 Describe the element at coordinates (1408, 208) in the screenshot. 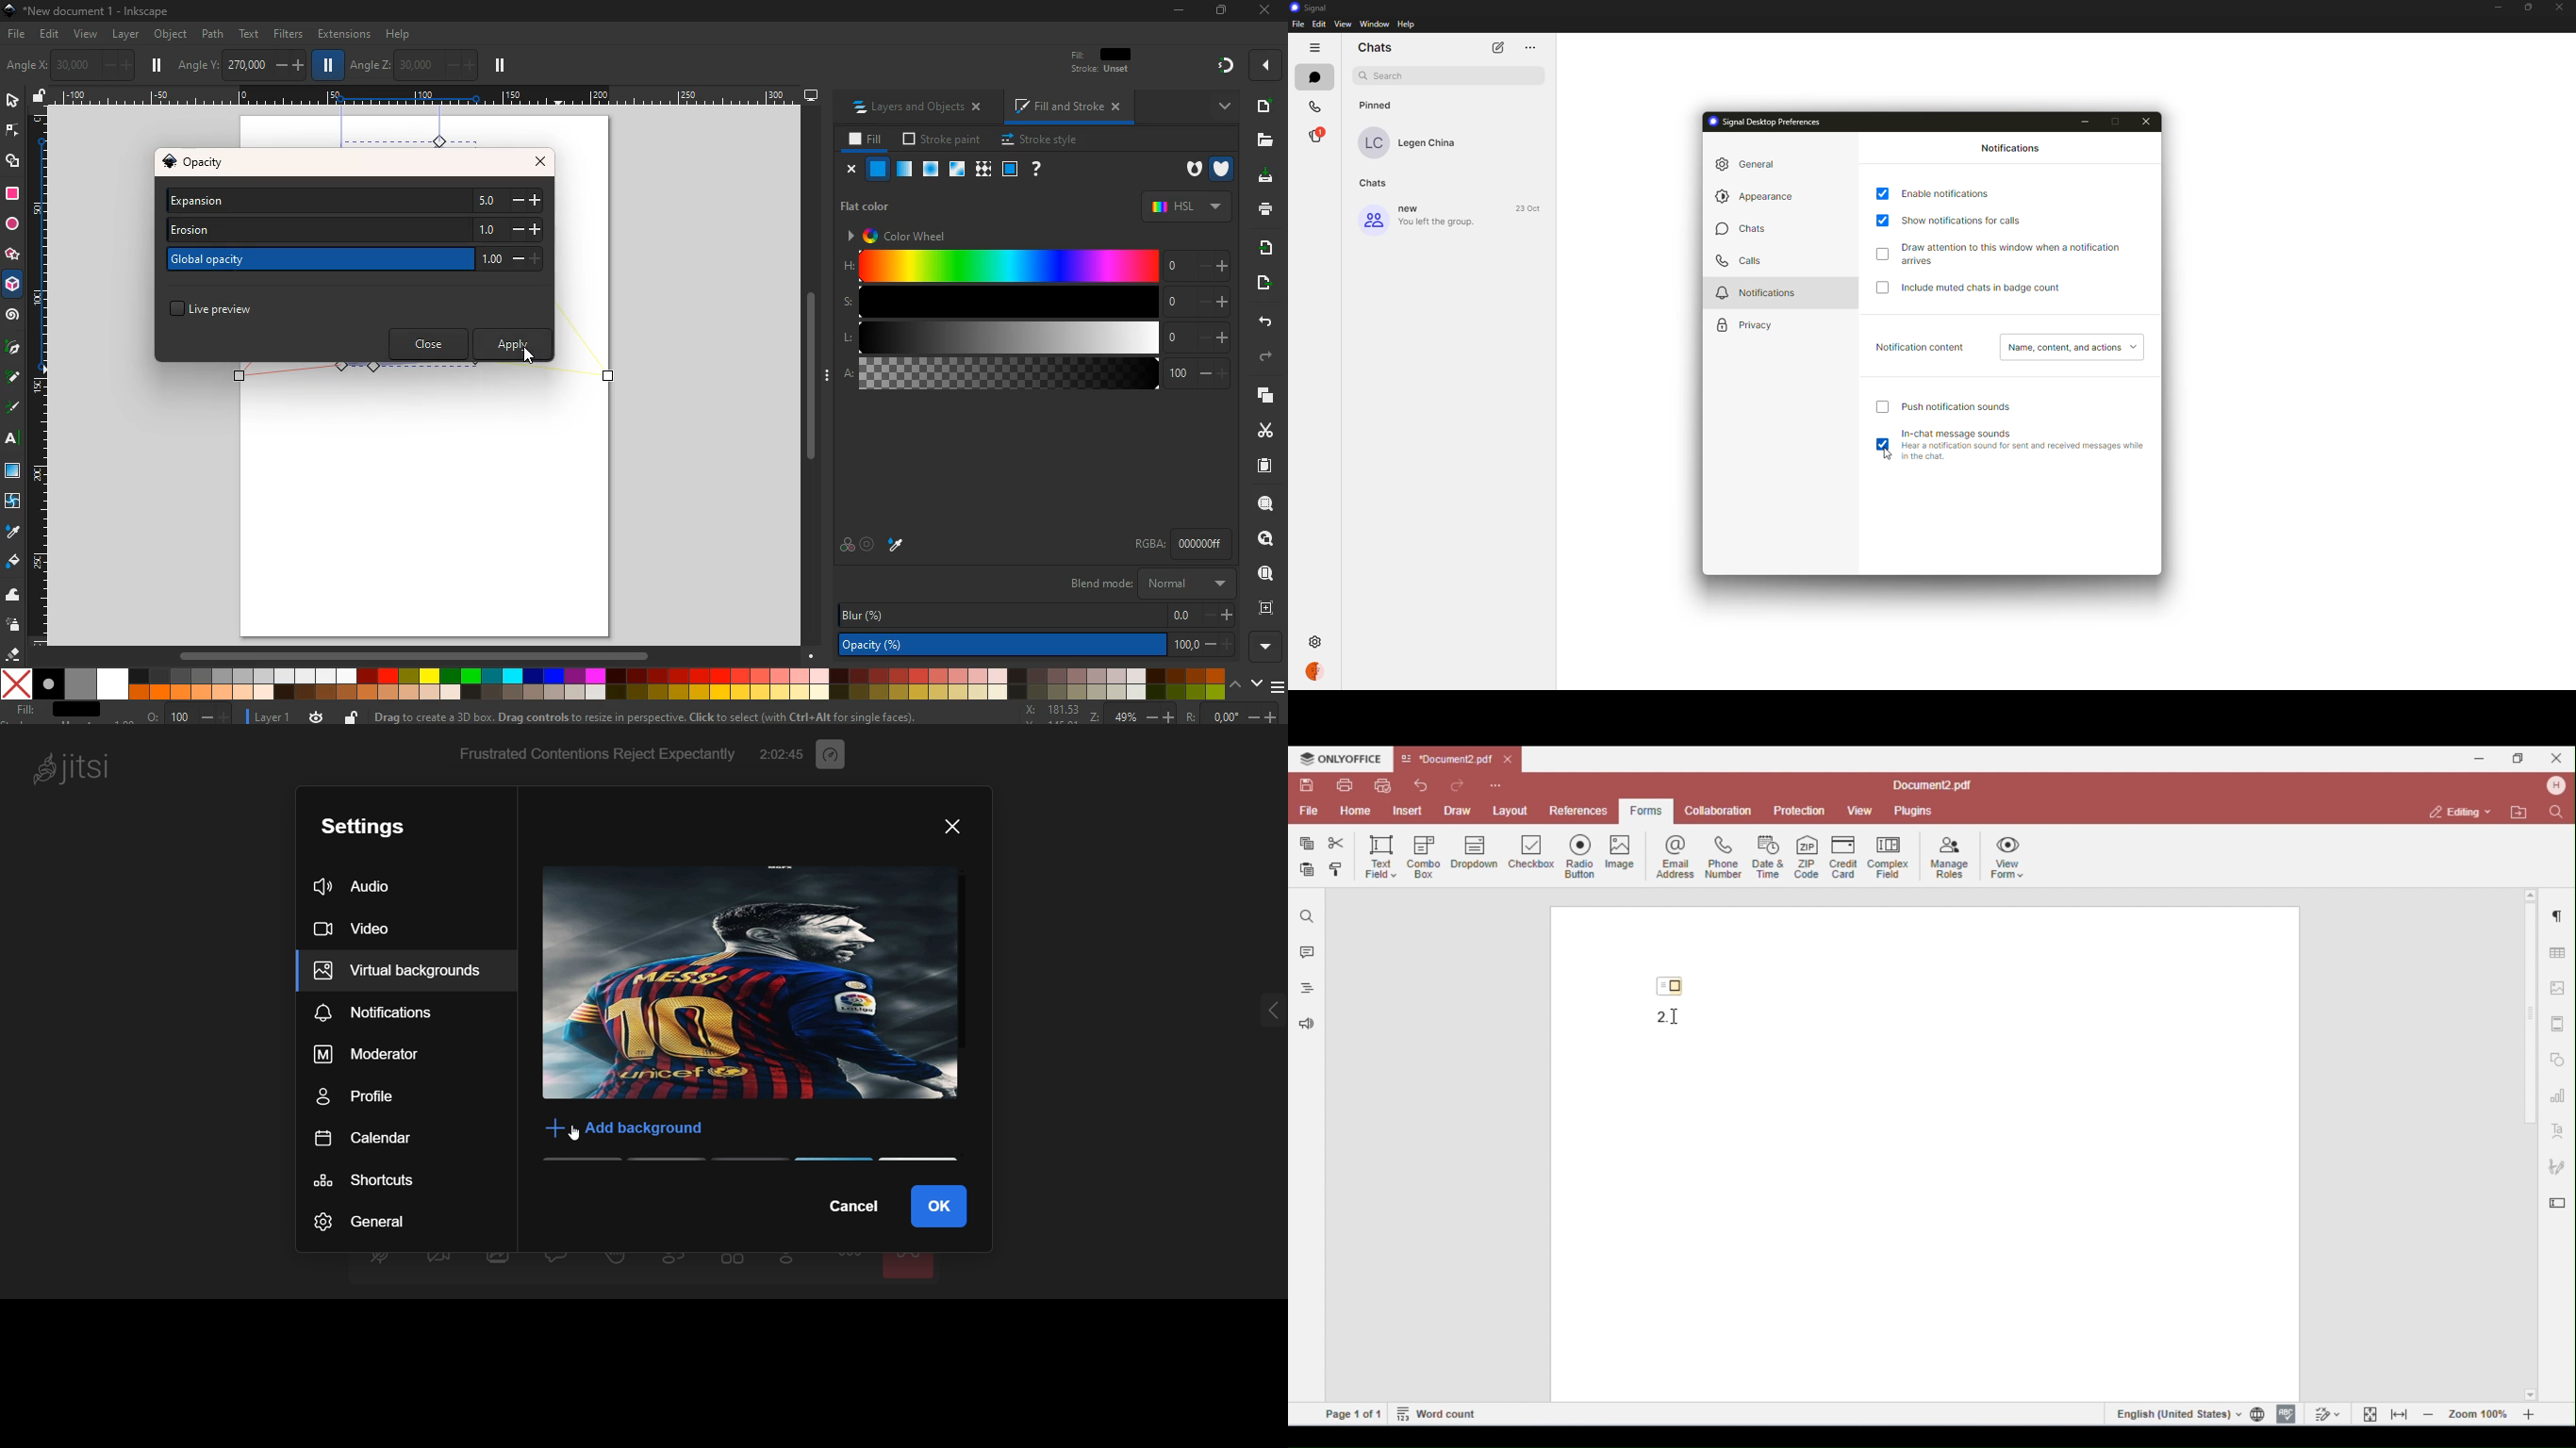

I see `new` at that location.